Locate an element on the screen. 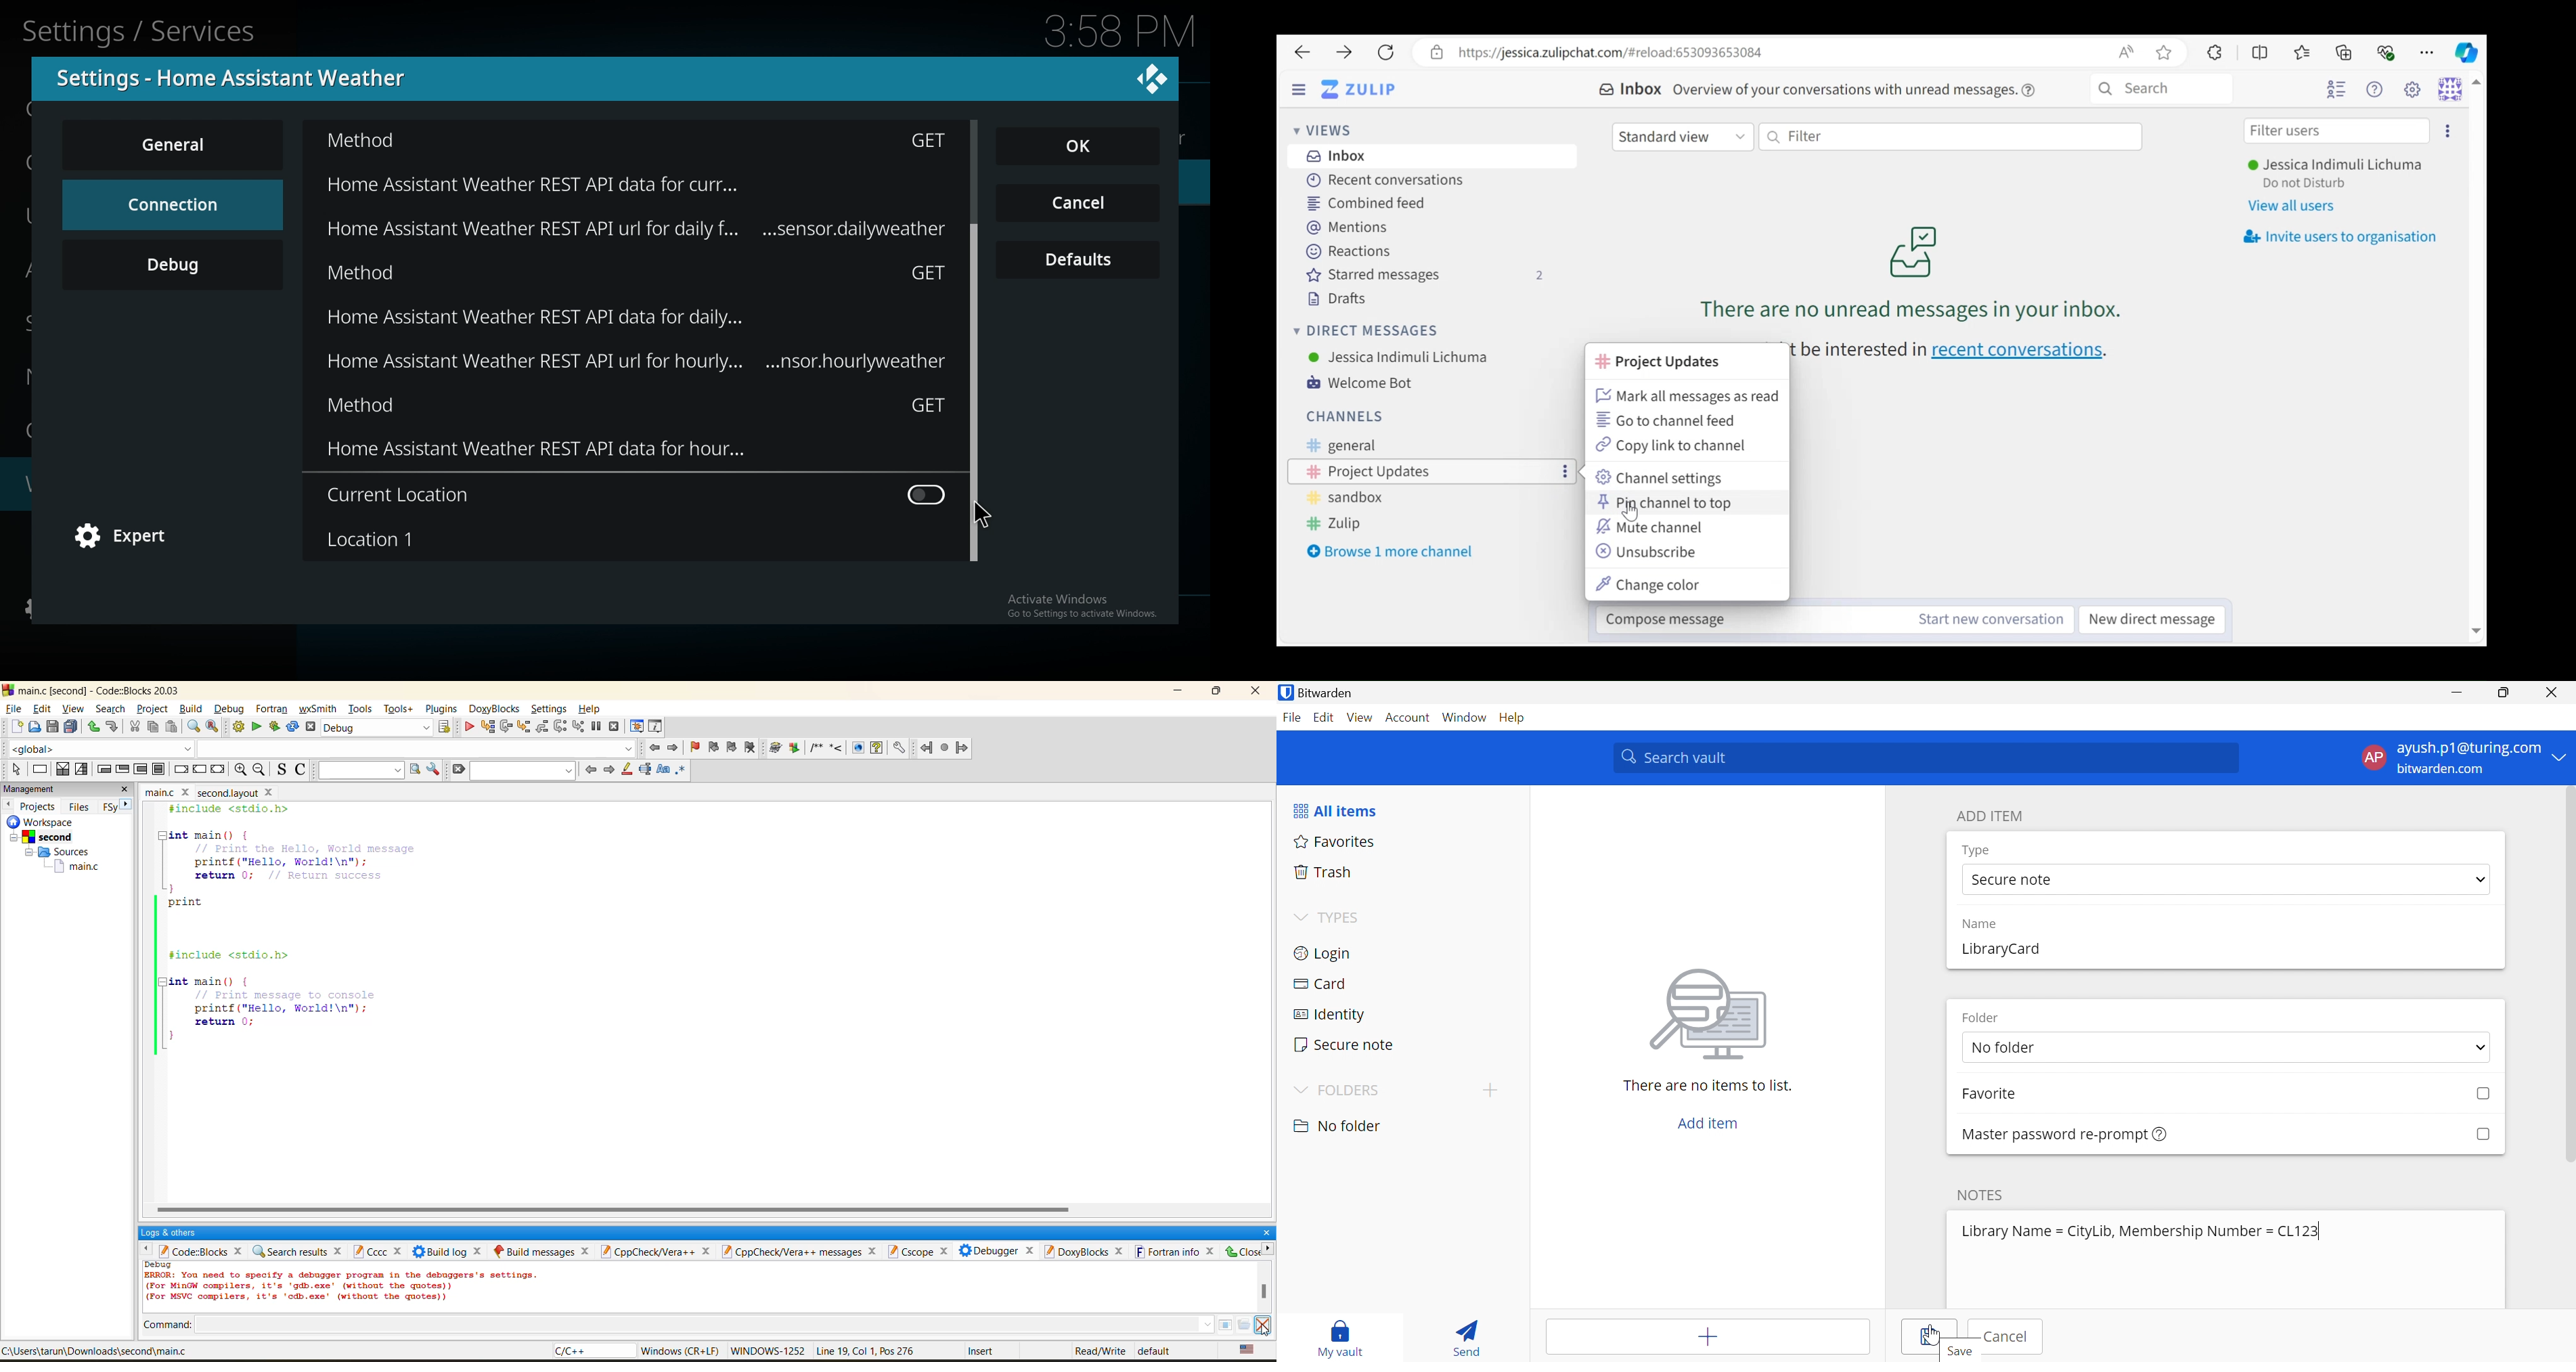  Main menu is located at coordinates (2416, 90).